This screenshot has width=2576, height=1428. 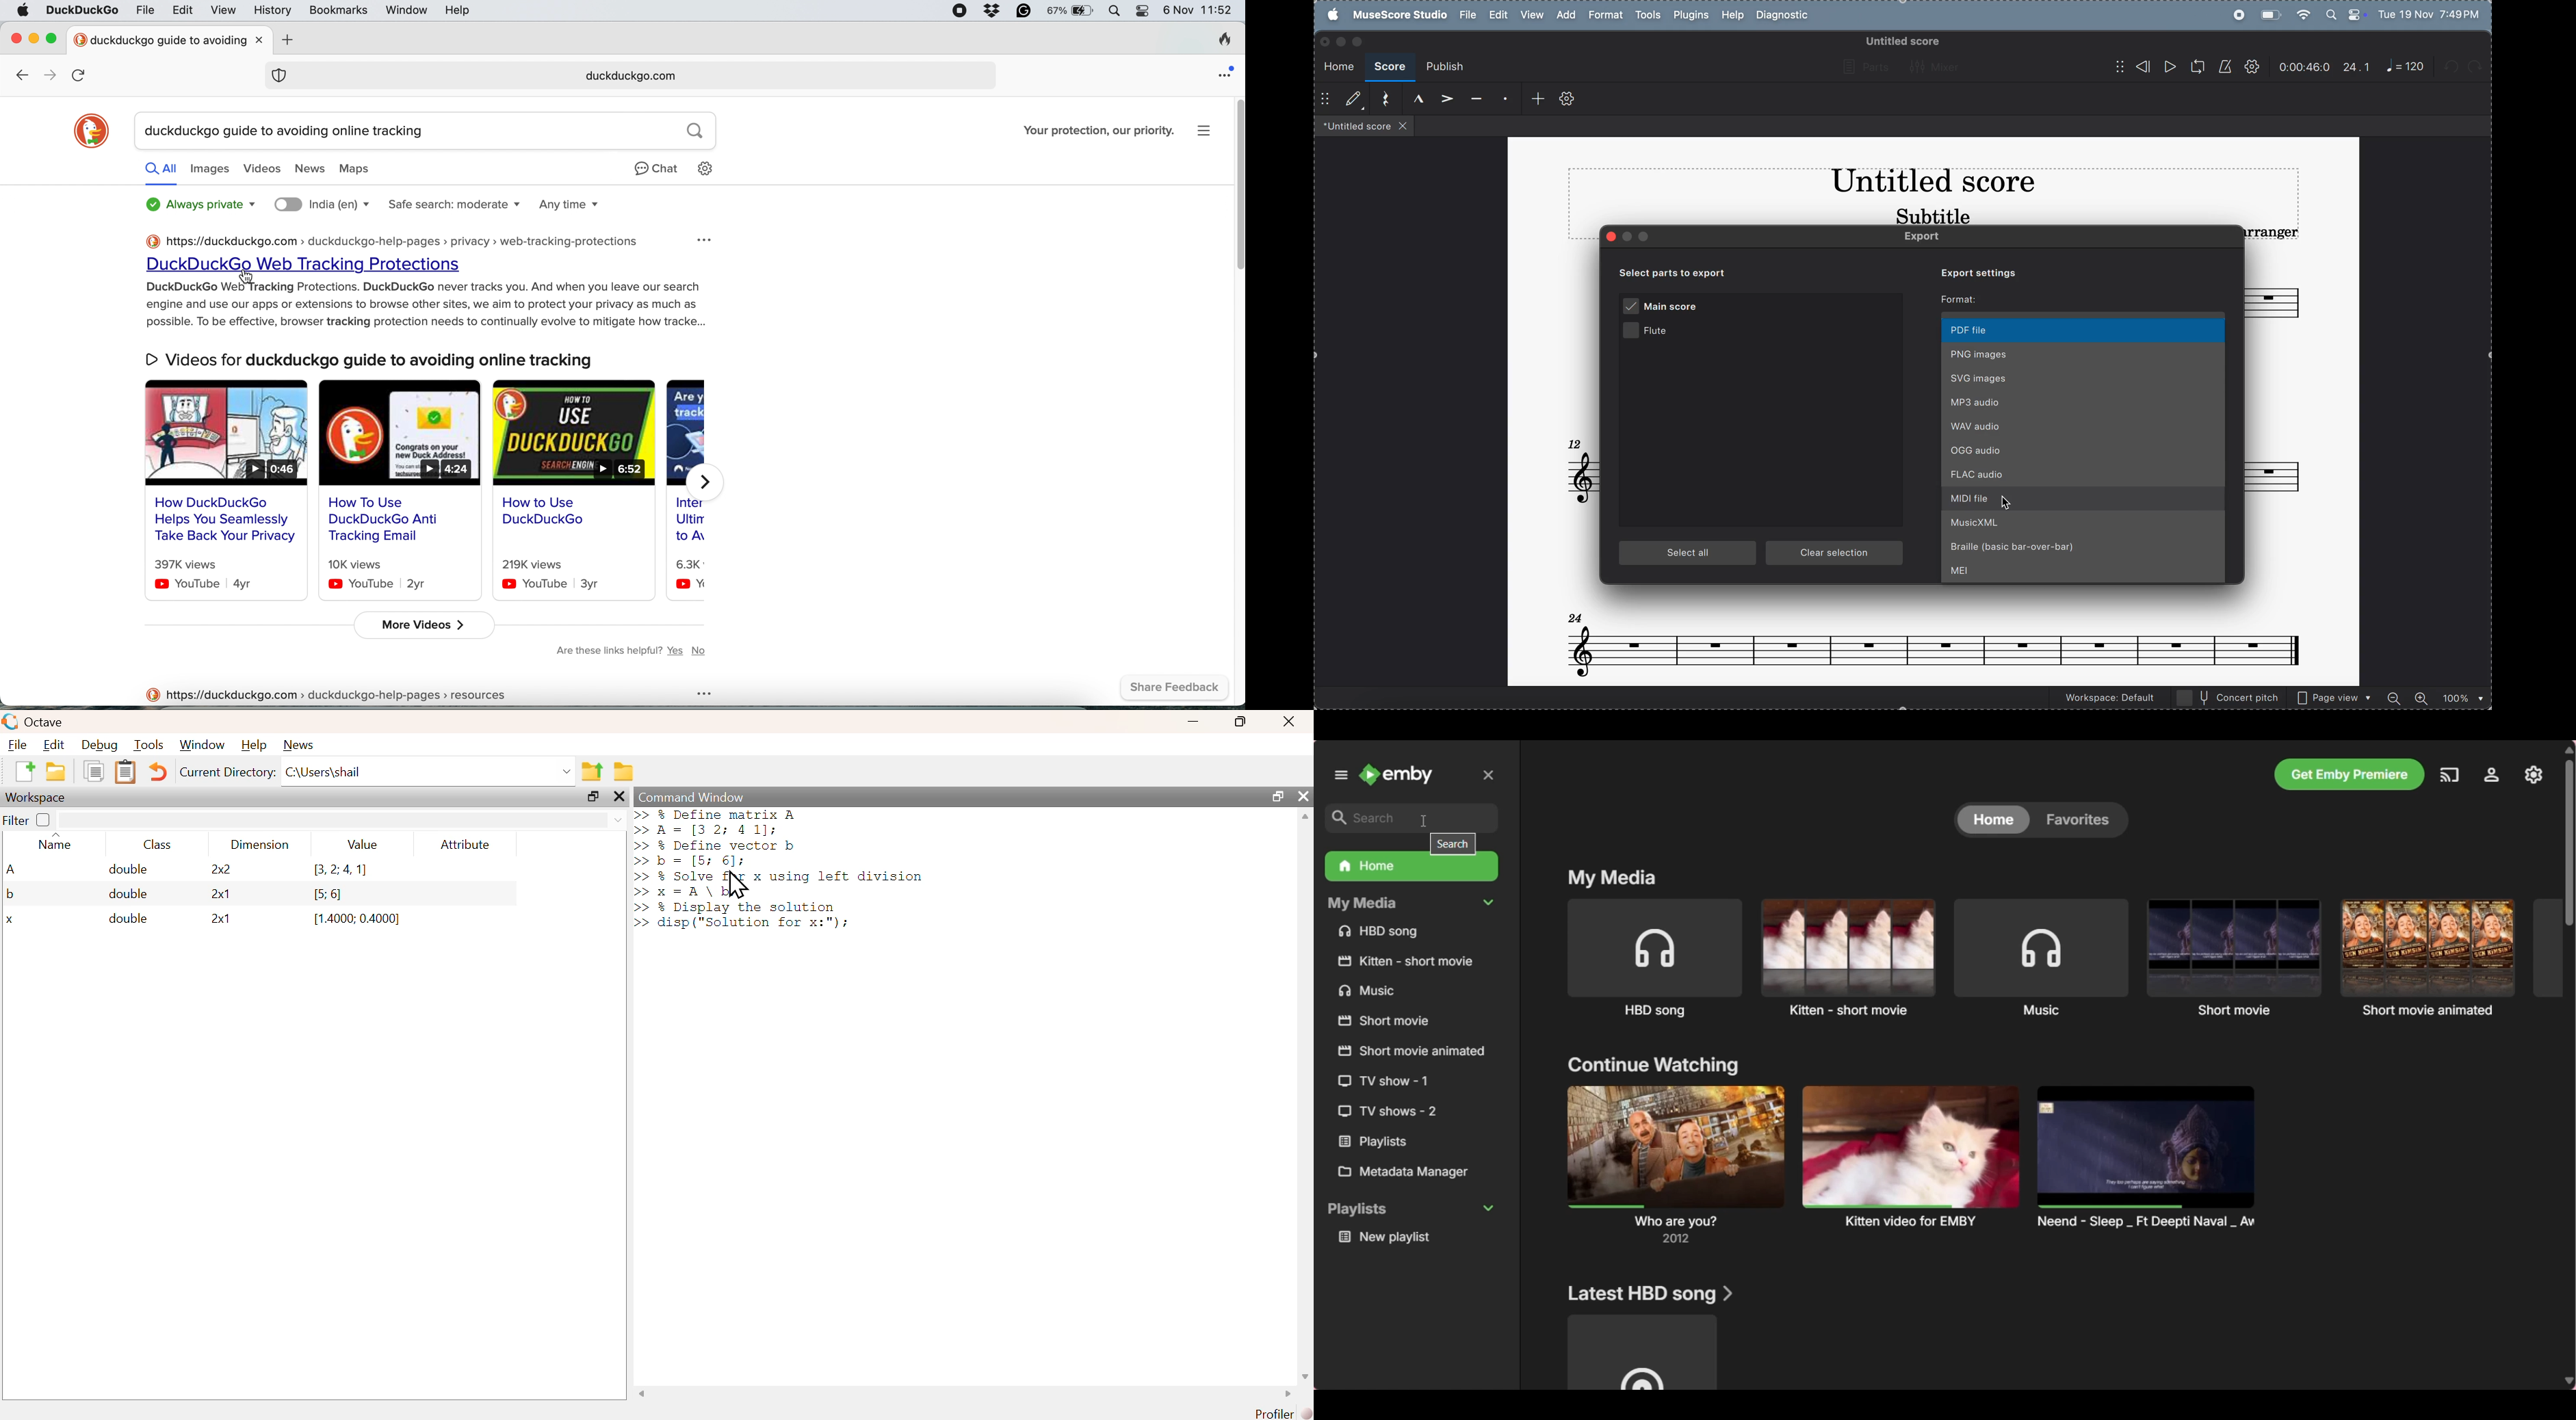 What do you see at coordinates (693, 796) in the screenshot?
I see `command window` at bounding box center [693, 796].